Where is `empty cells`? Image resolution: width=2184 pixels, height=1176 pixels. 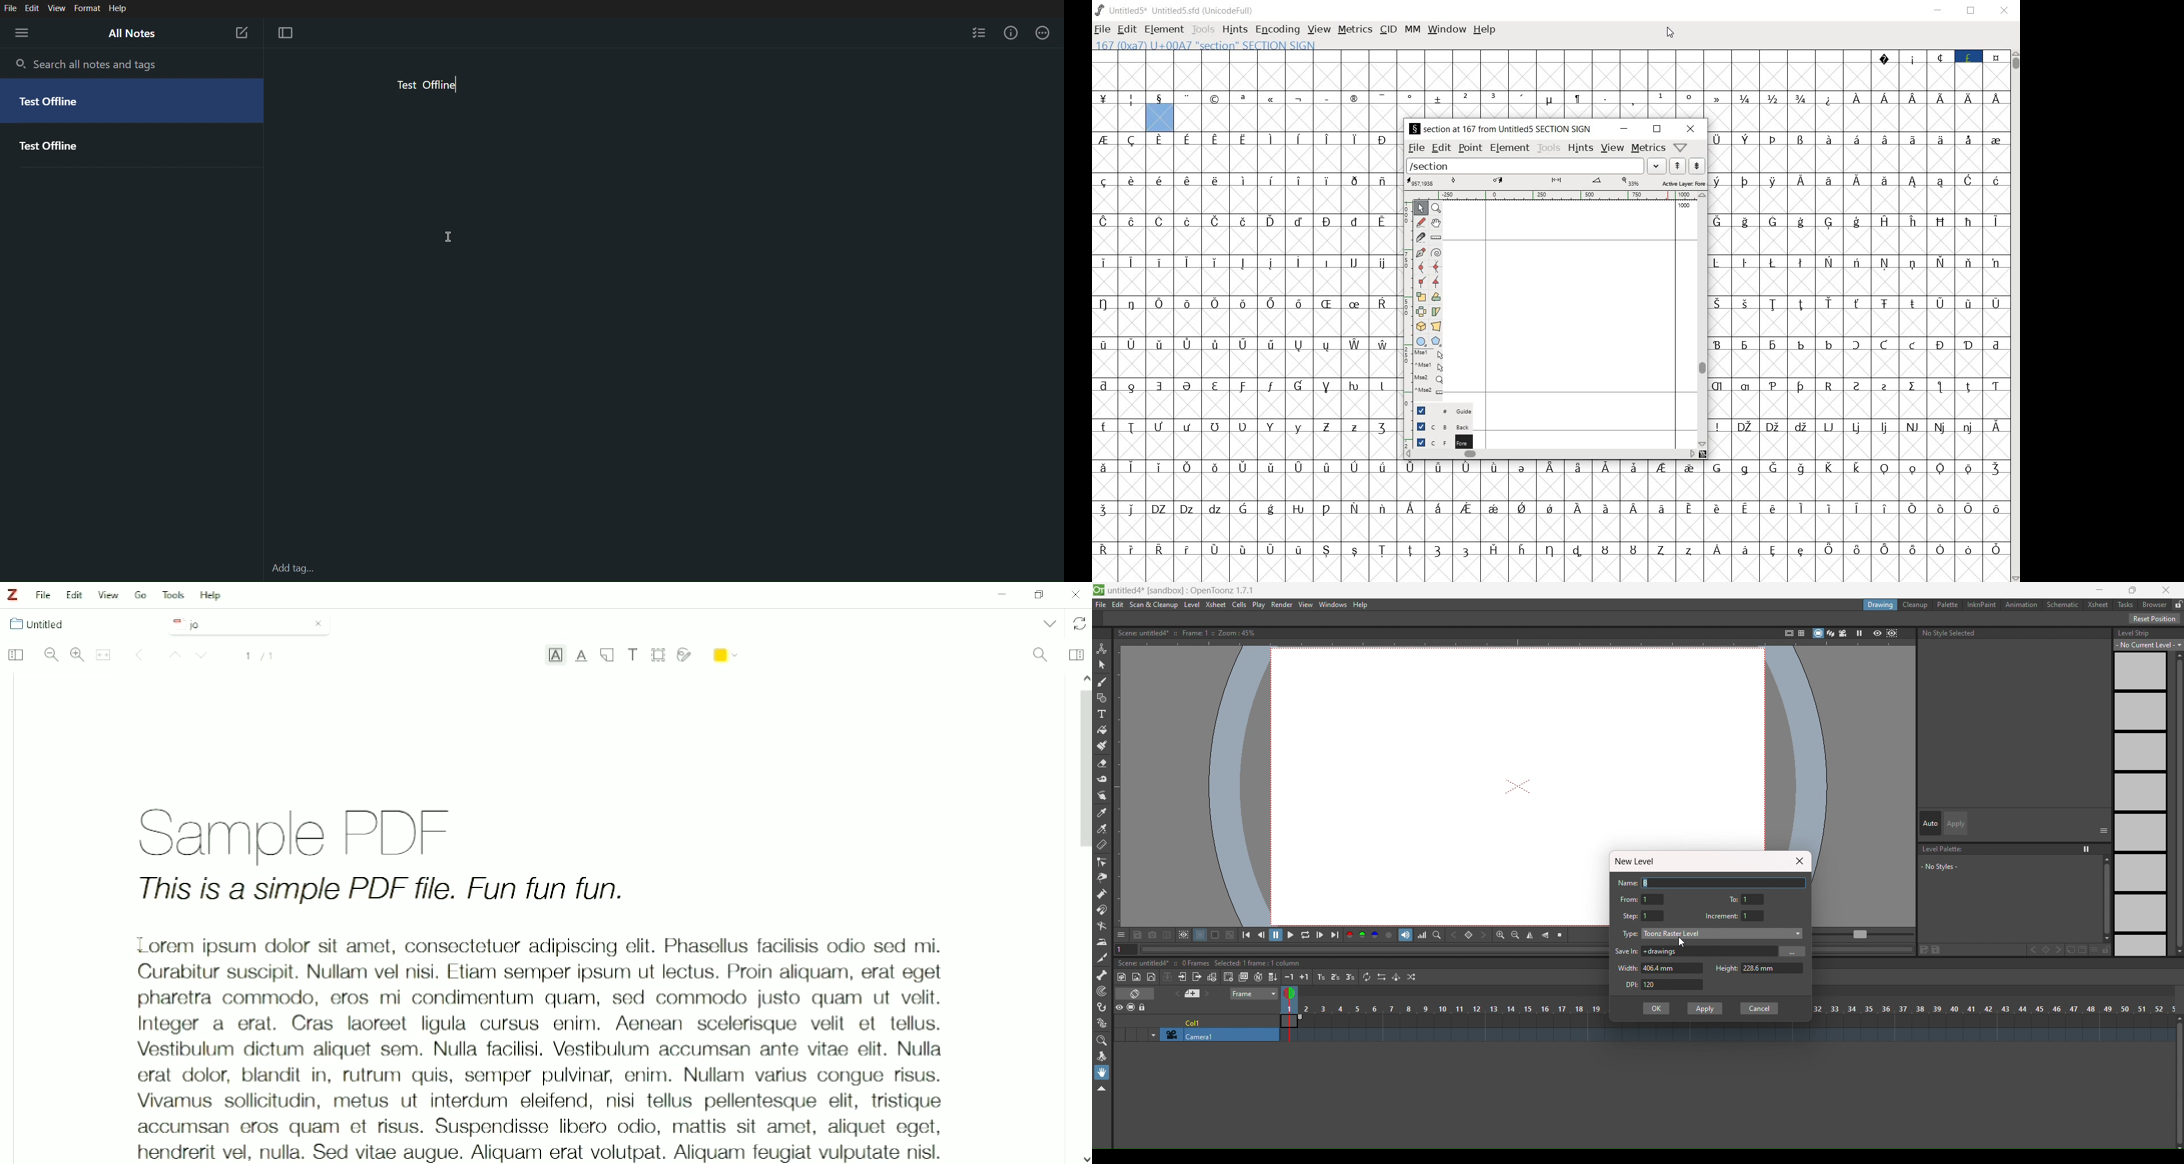
empty cells is located at coordinates (1552, 486).